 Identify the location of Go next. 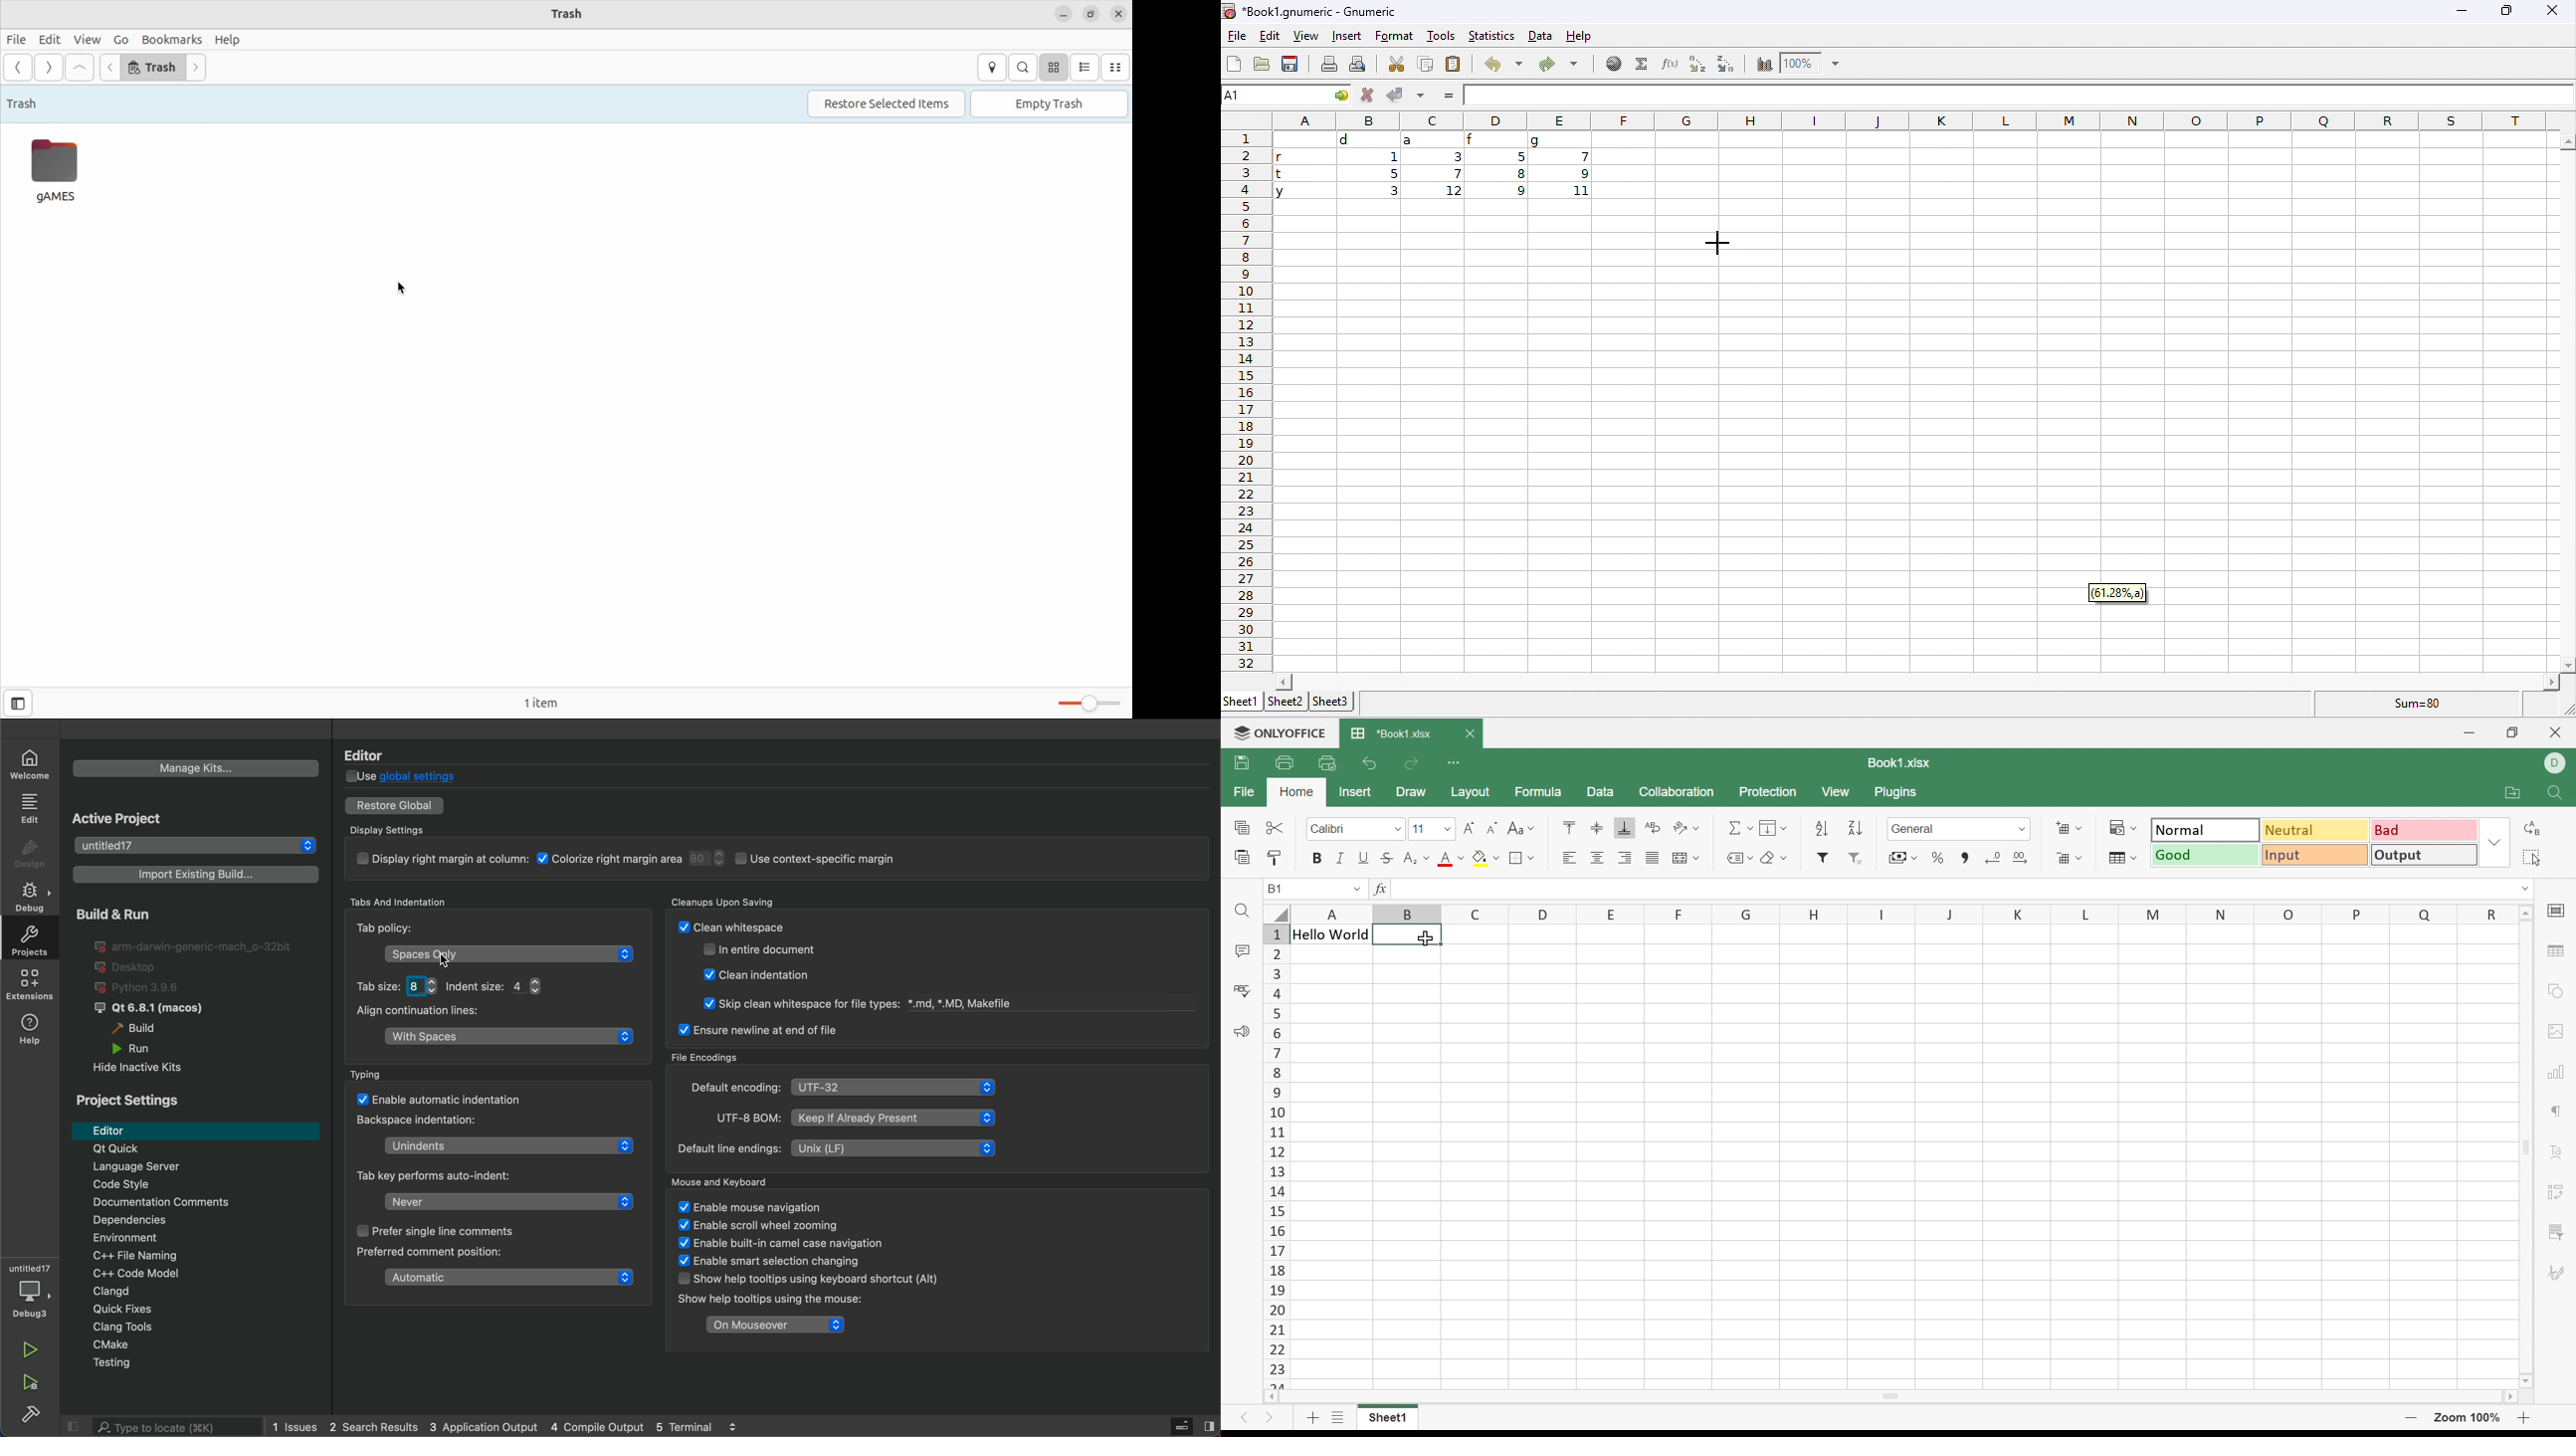
(49, 67).